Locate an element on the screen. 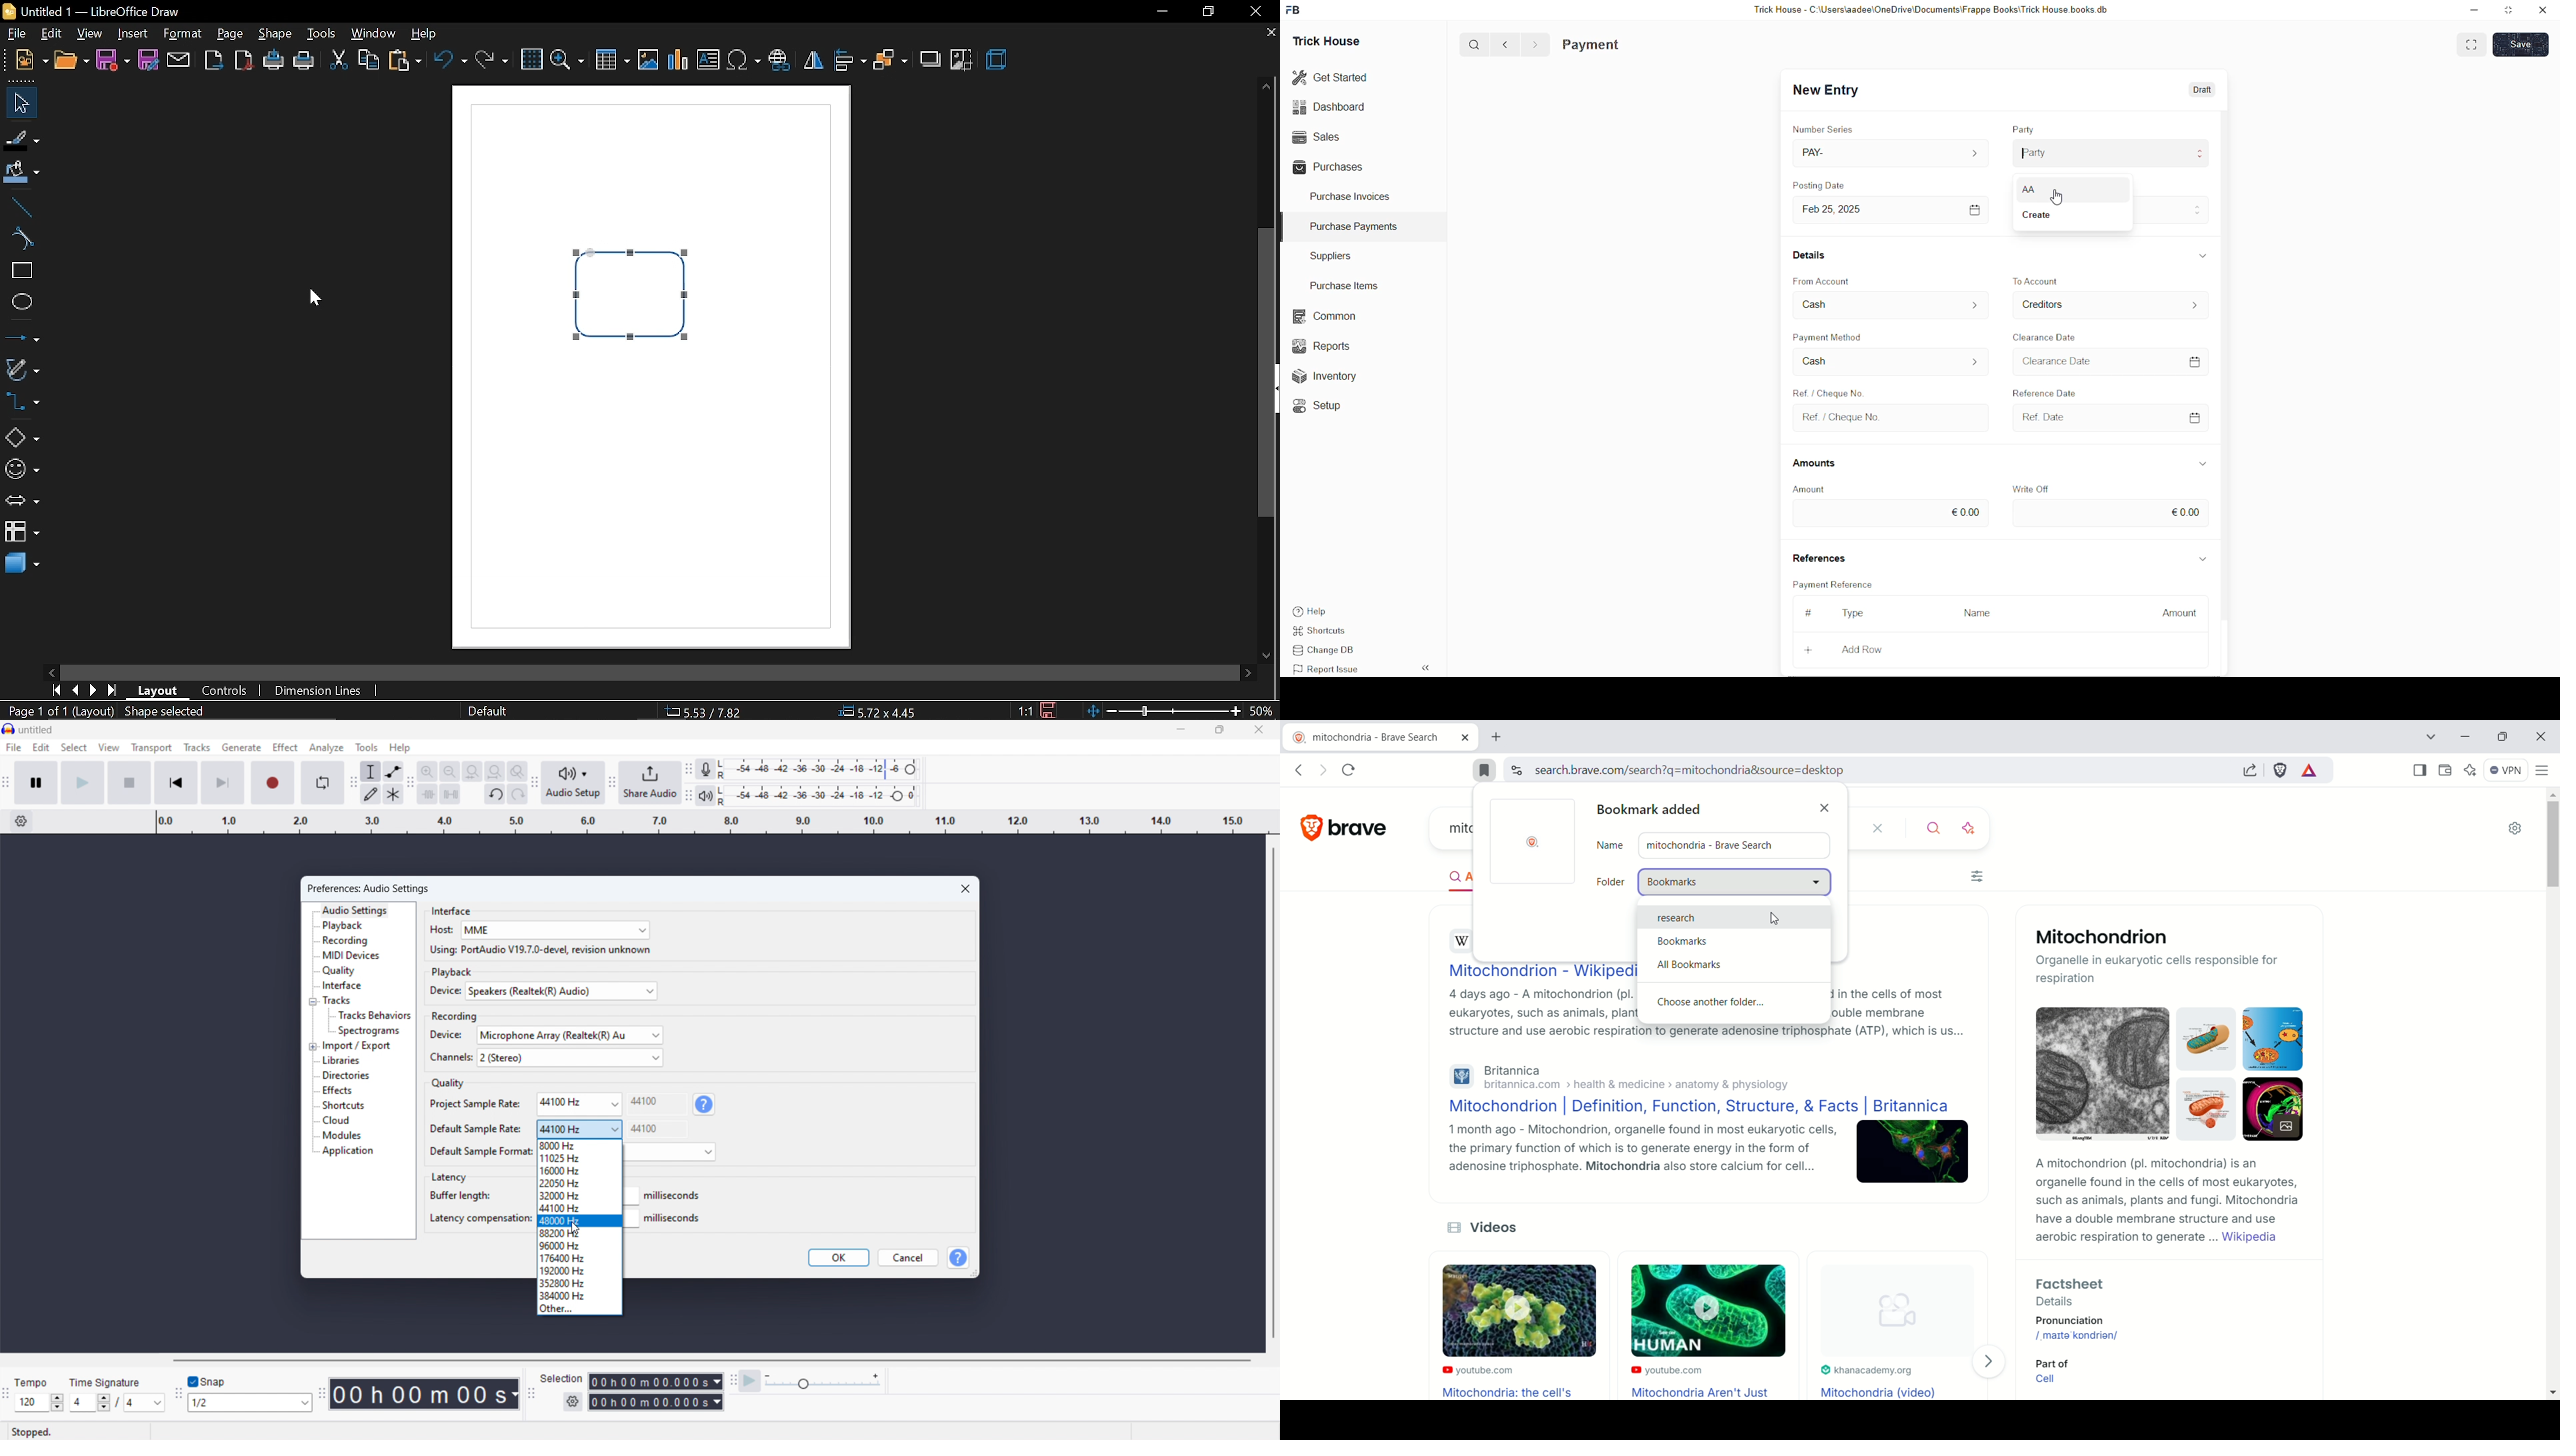 Image resolution: width=2576 pixels, height=1456 pixels. dimension lines is located at coordinates (319, 692).